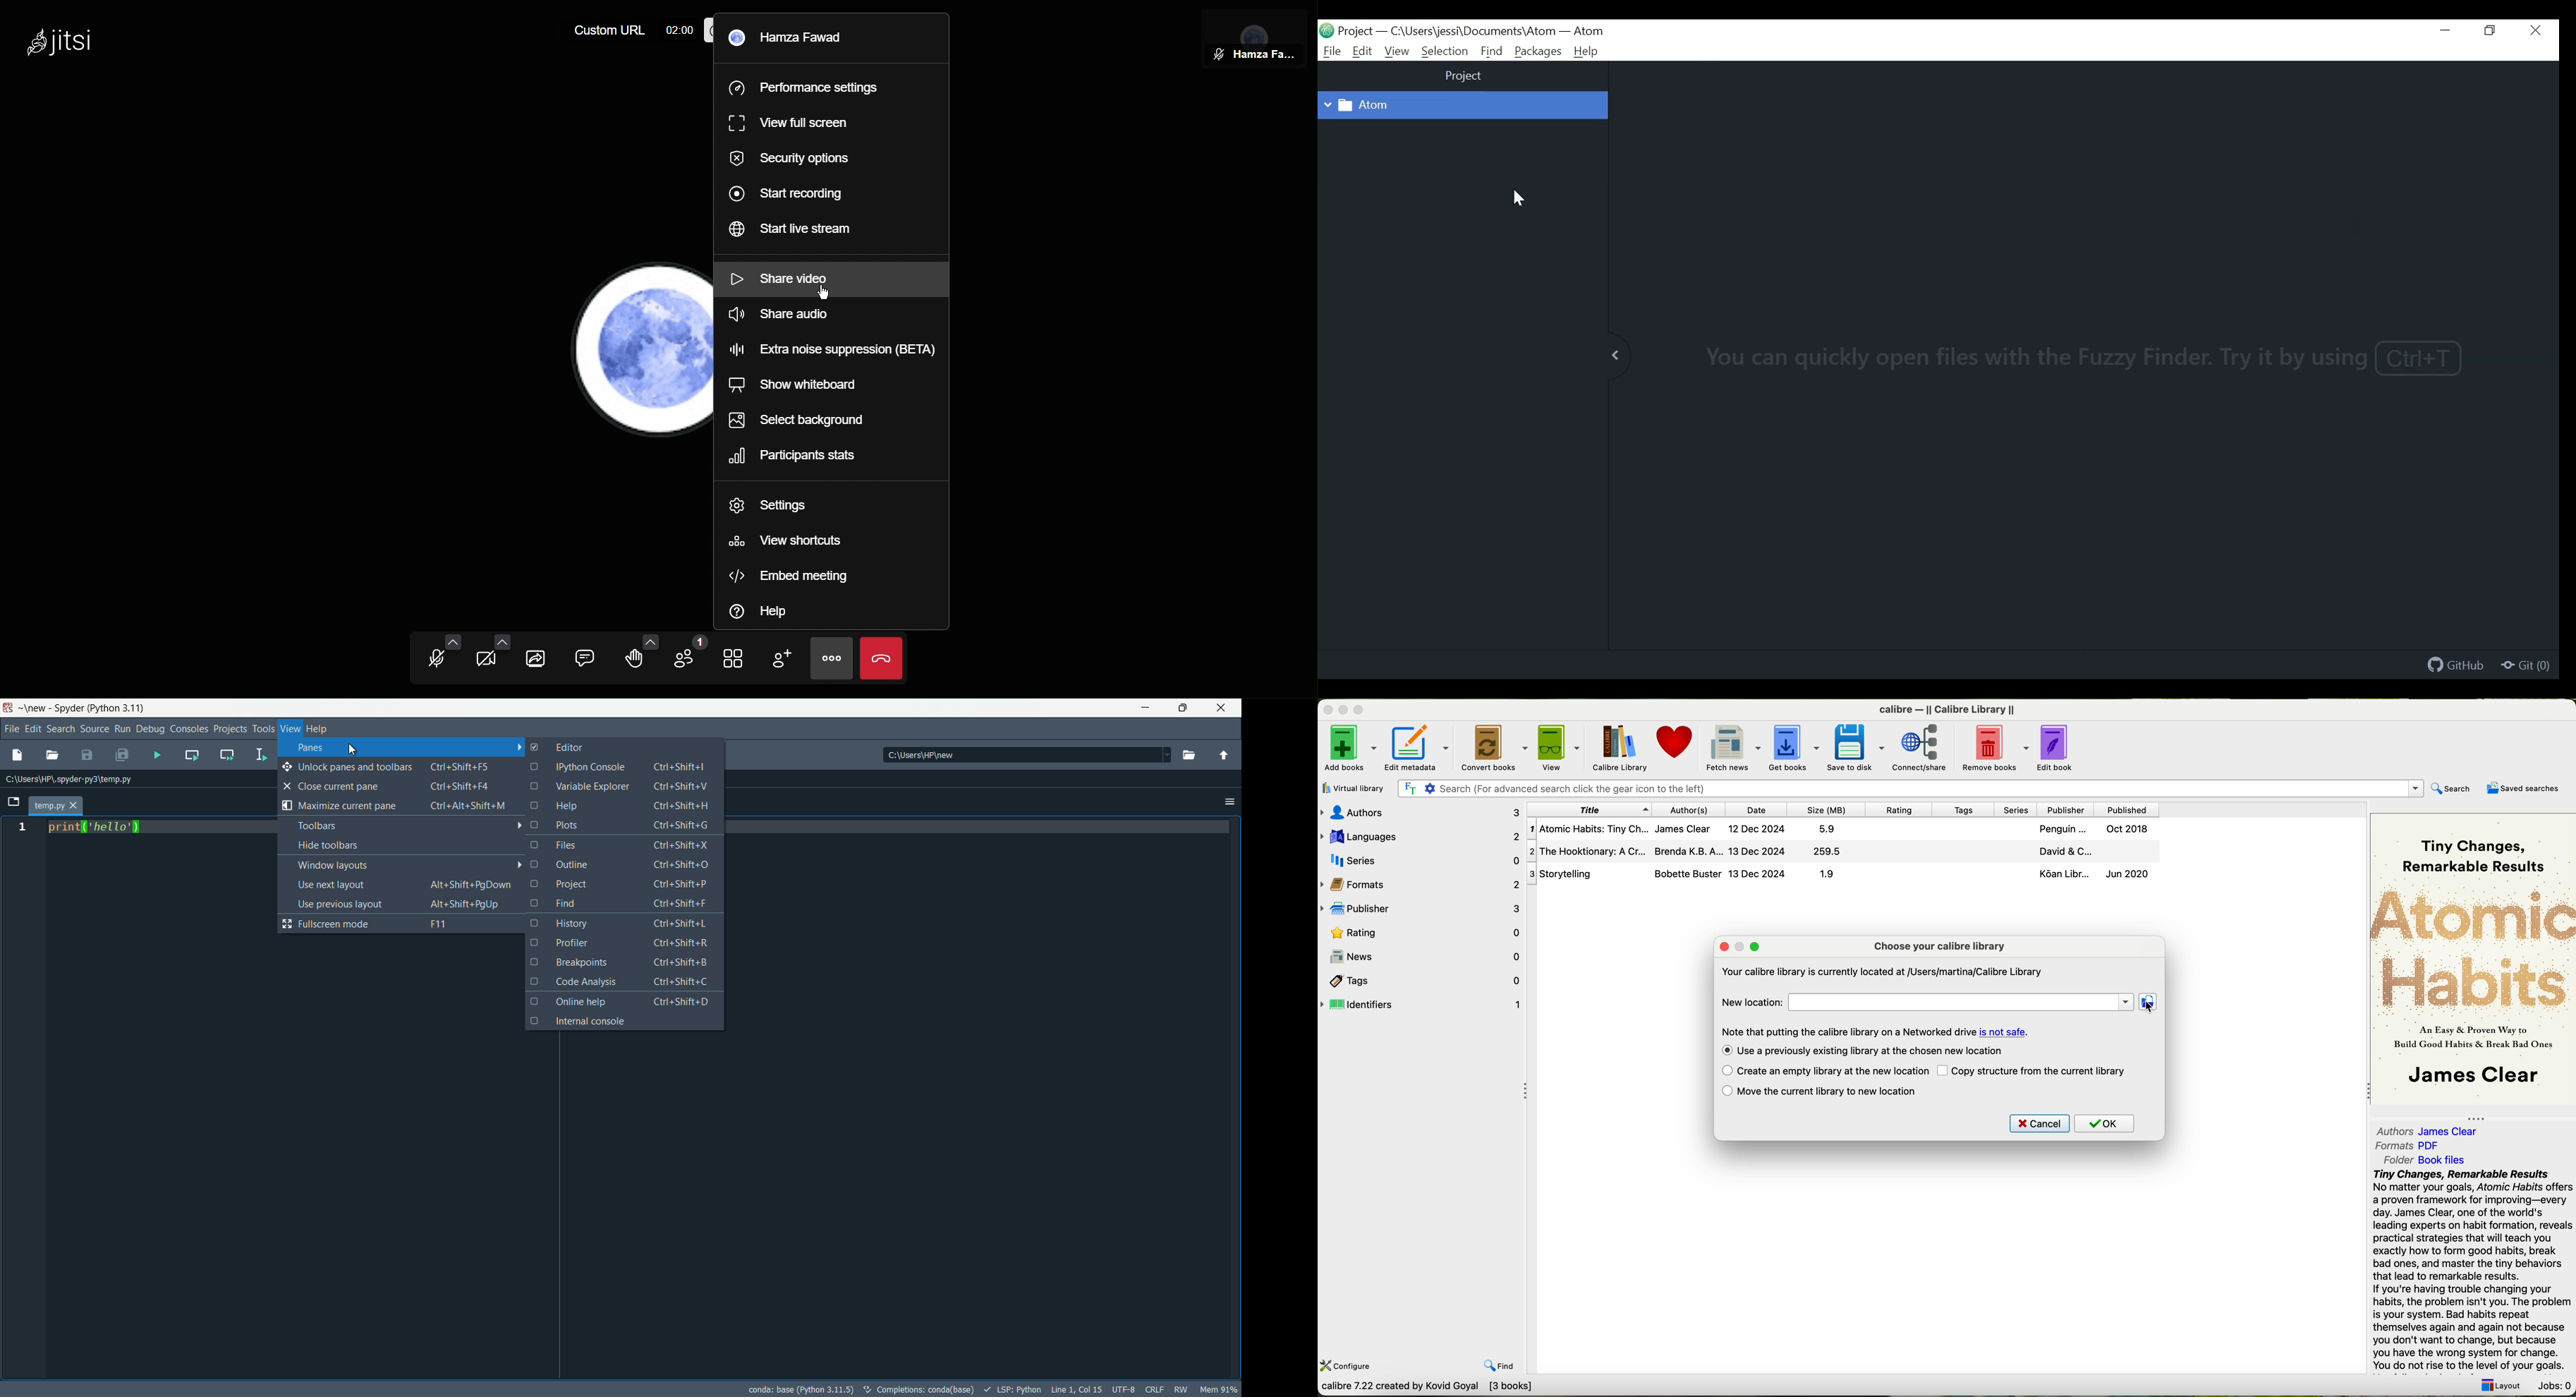  What do you see at coordinates (1420, 811) in the screenshot?
I see `authors` at bounding box center [1420, 811].